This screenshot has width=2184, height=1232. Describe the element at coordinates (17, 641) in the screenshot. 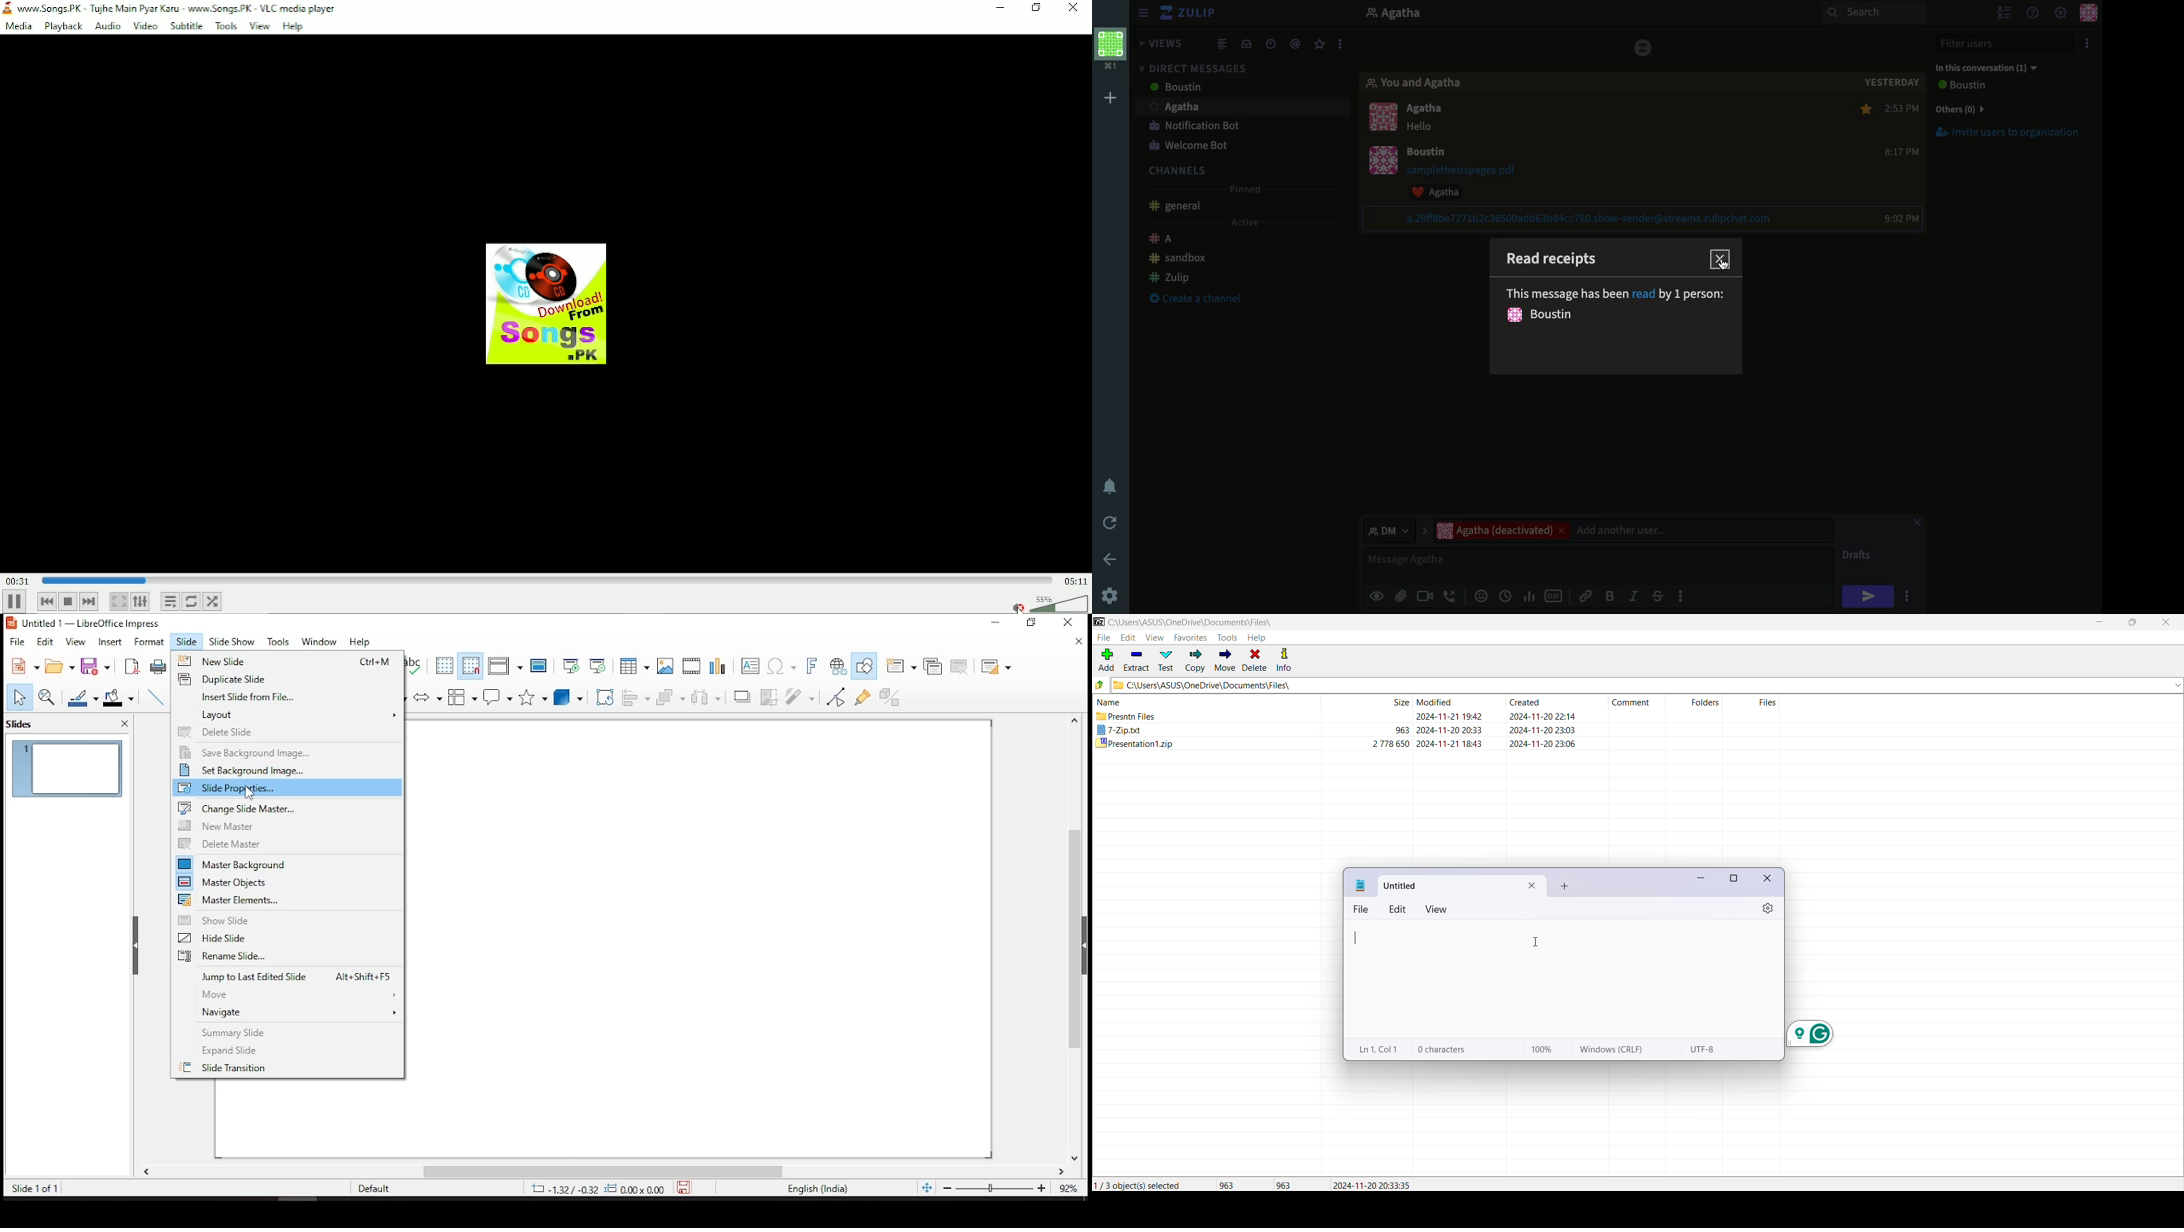

I see `file` at that location.